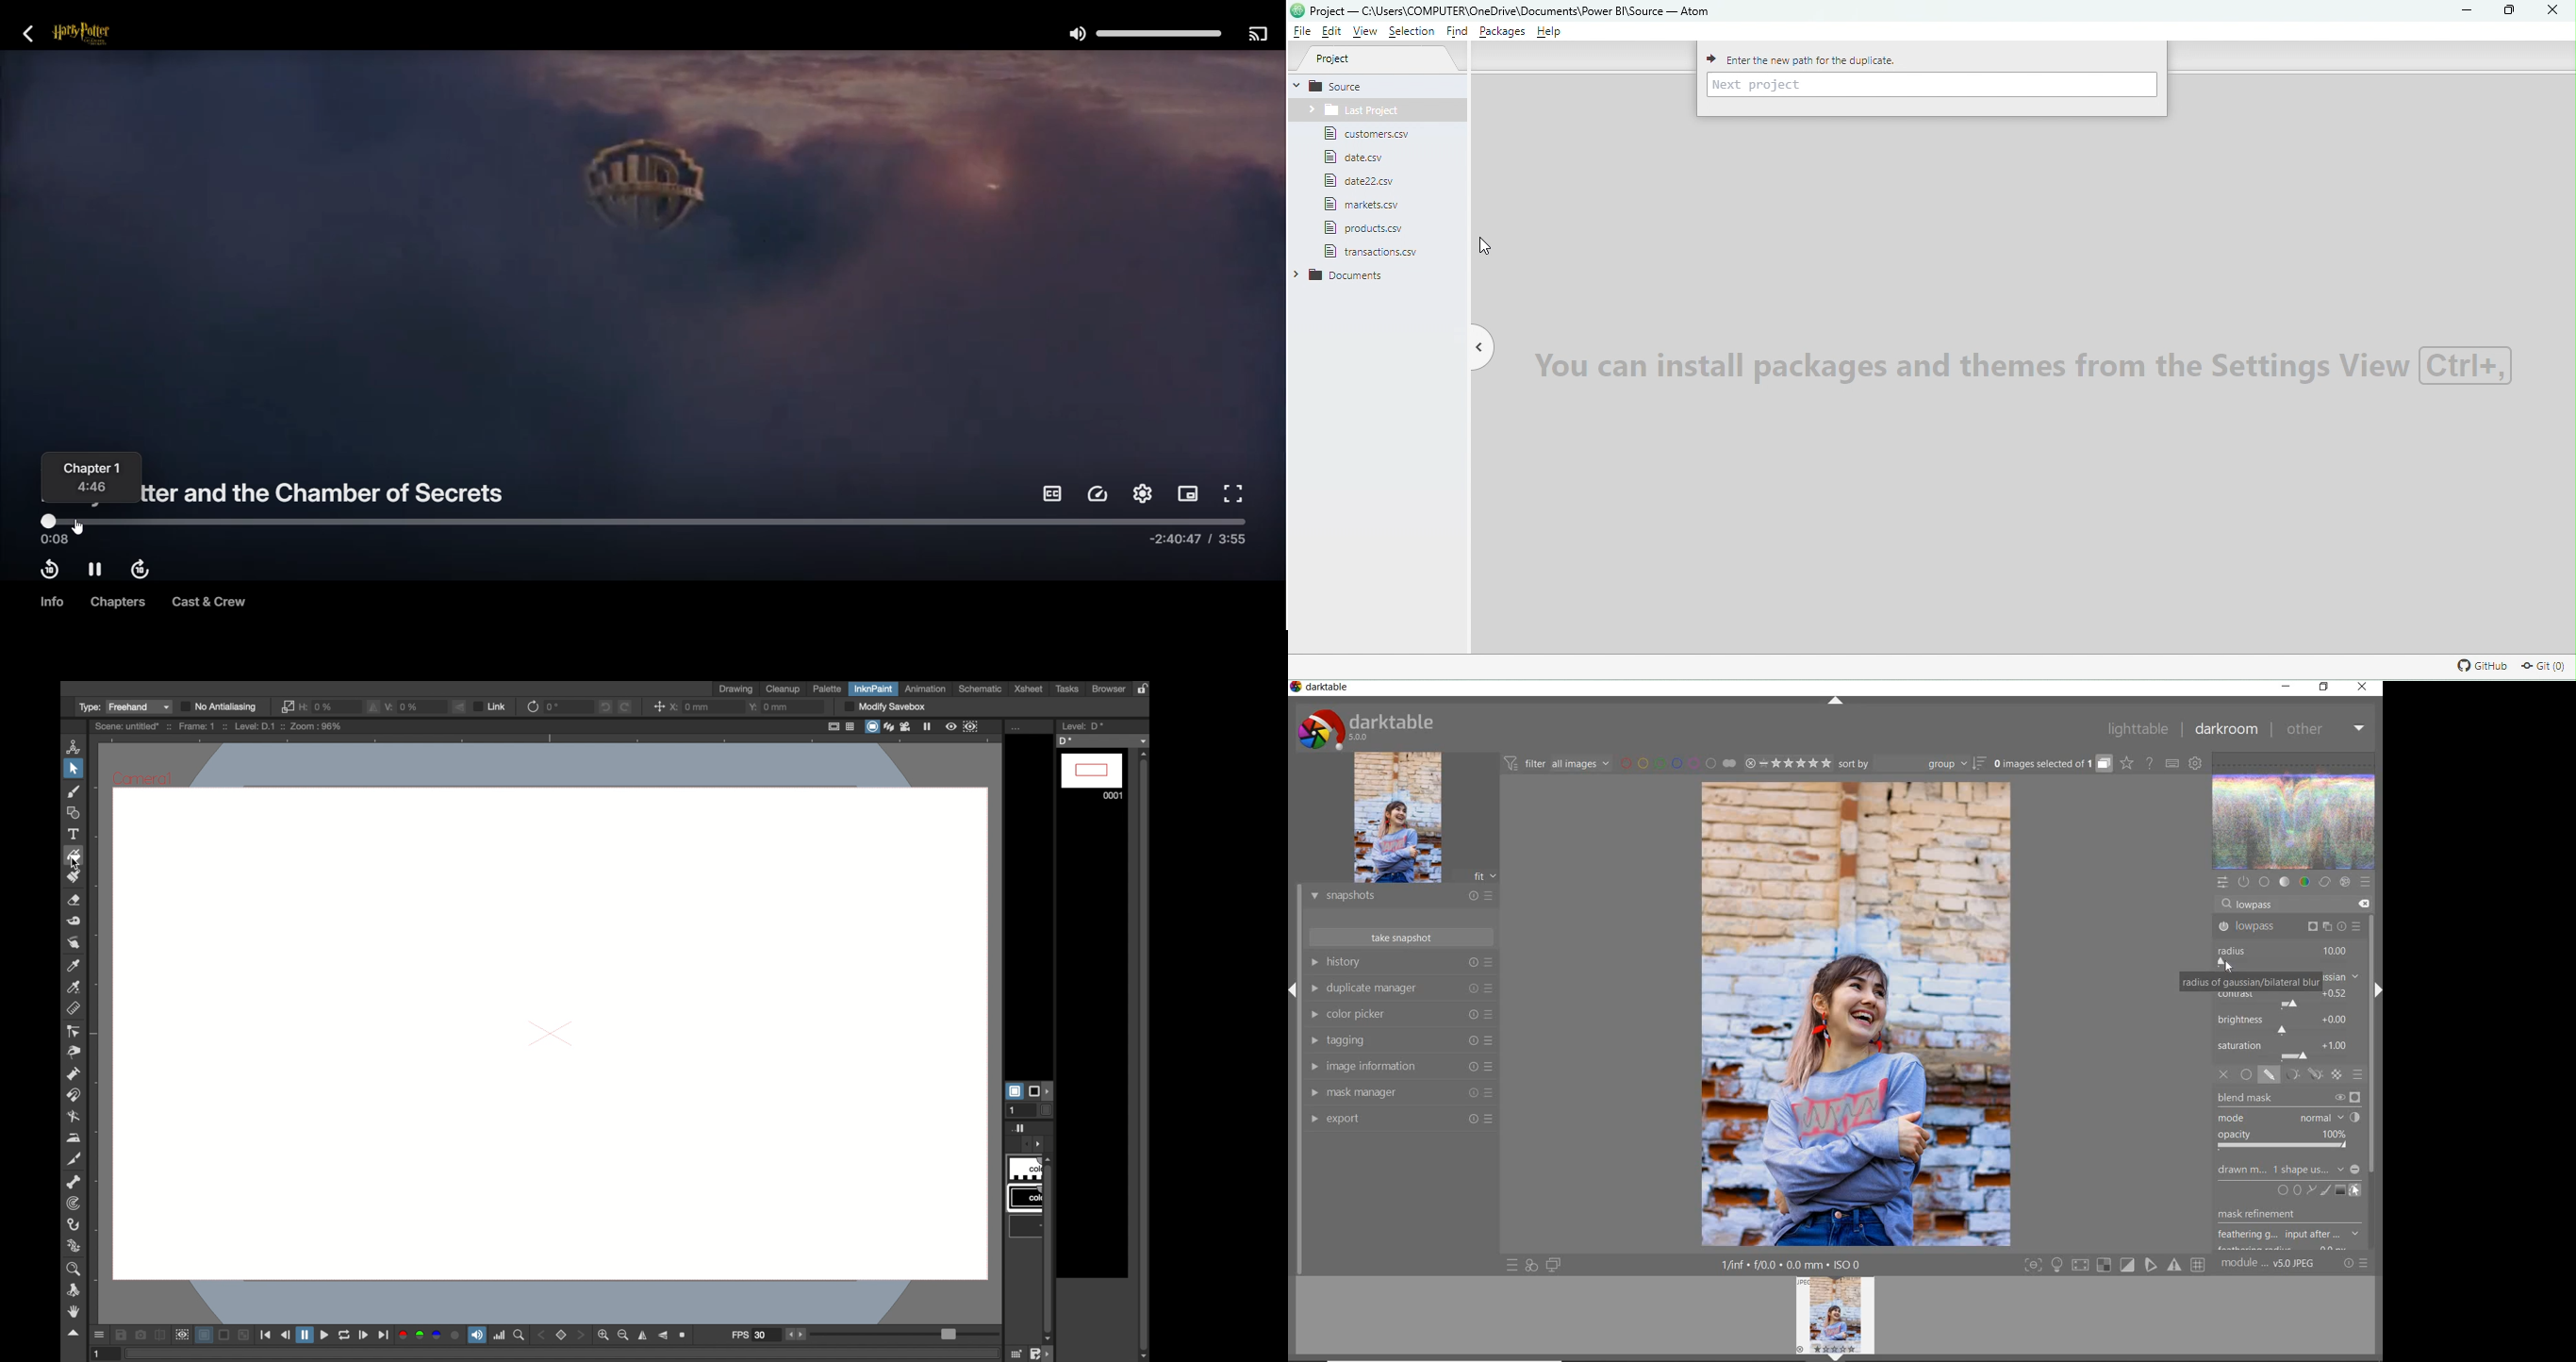 This screenshot has width=2576, height=1372. I want to click on Chapters, so click(114, 602).